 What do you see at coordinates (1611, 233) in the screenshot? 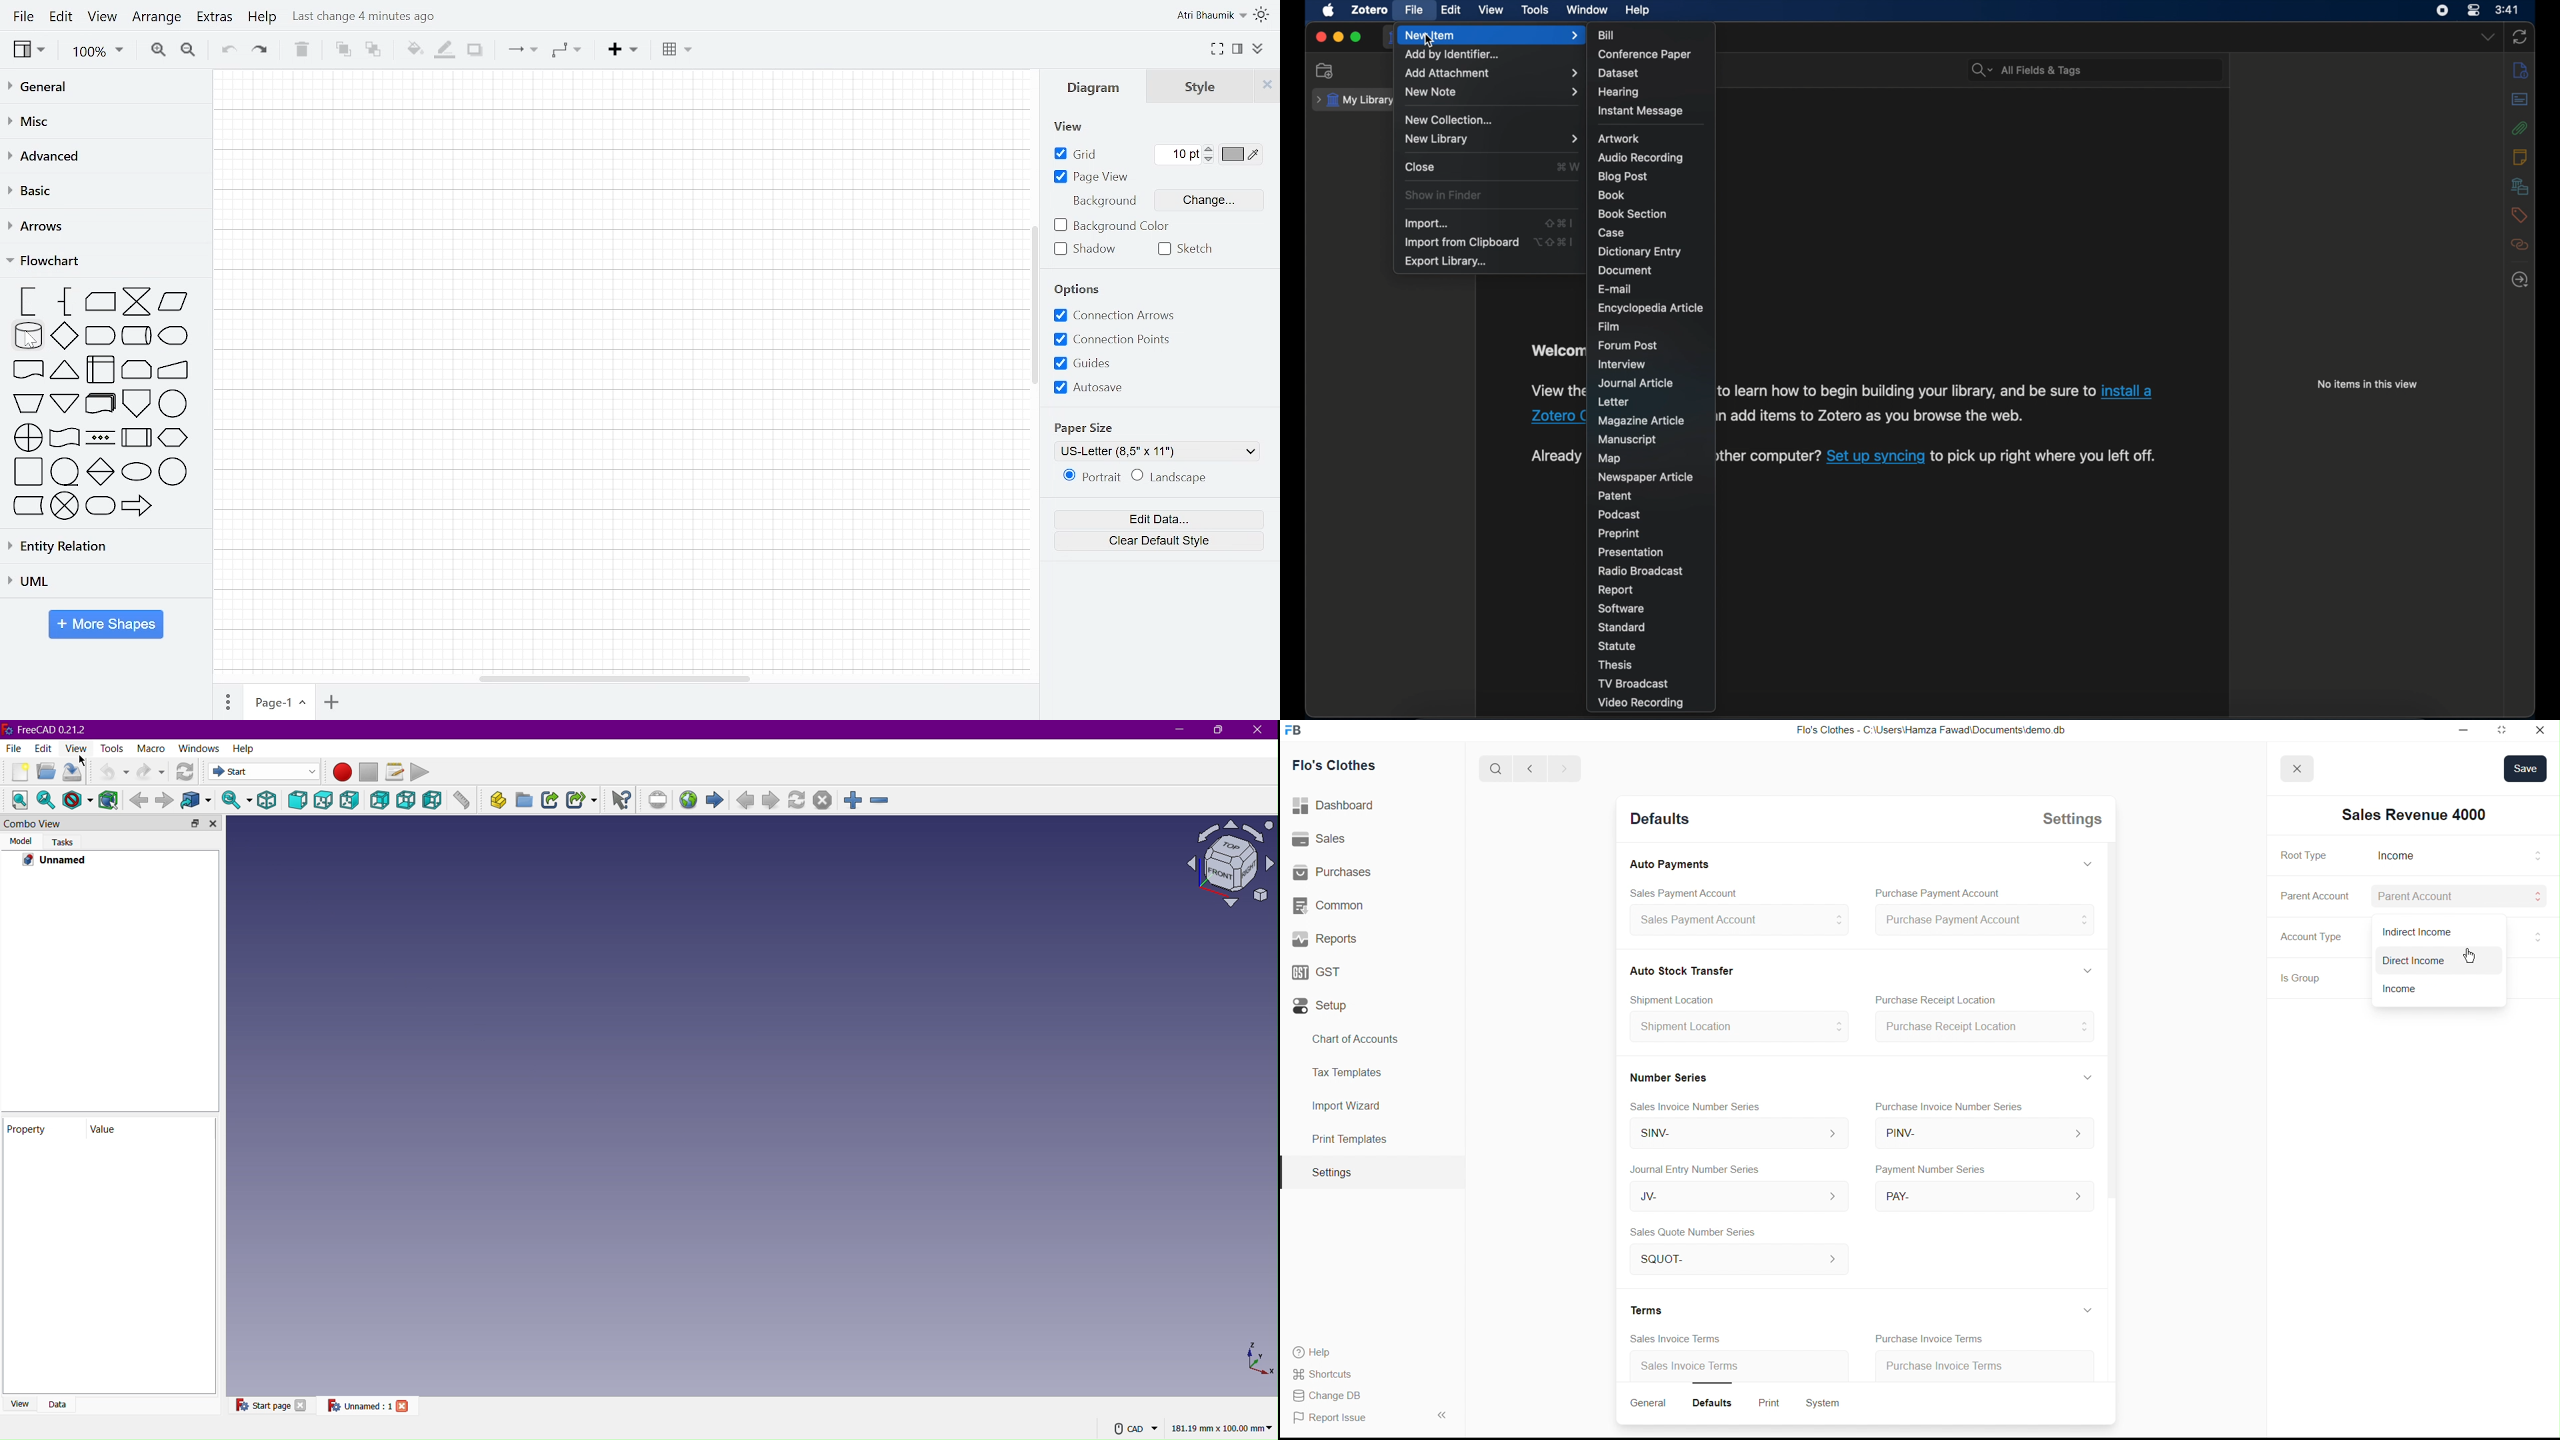
I see `case` at bounding box center [1611, 233].